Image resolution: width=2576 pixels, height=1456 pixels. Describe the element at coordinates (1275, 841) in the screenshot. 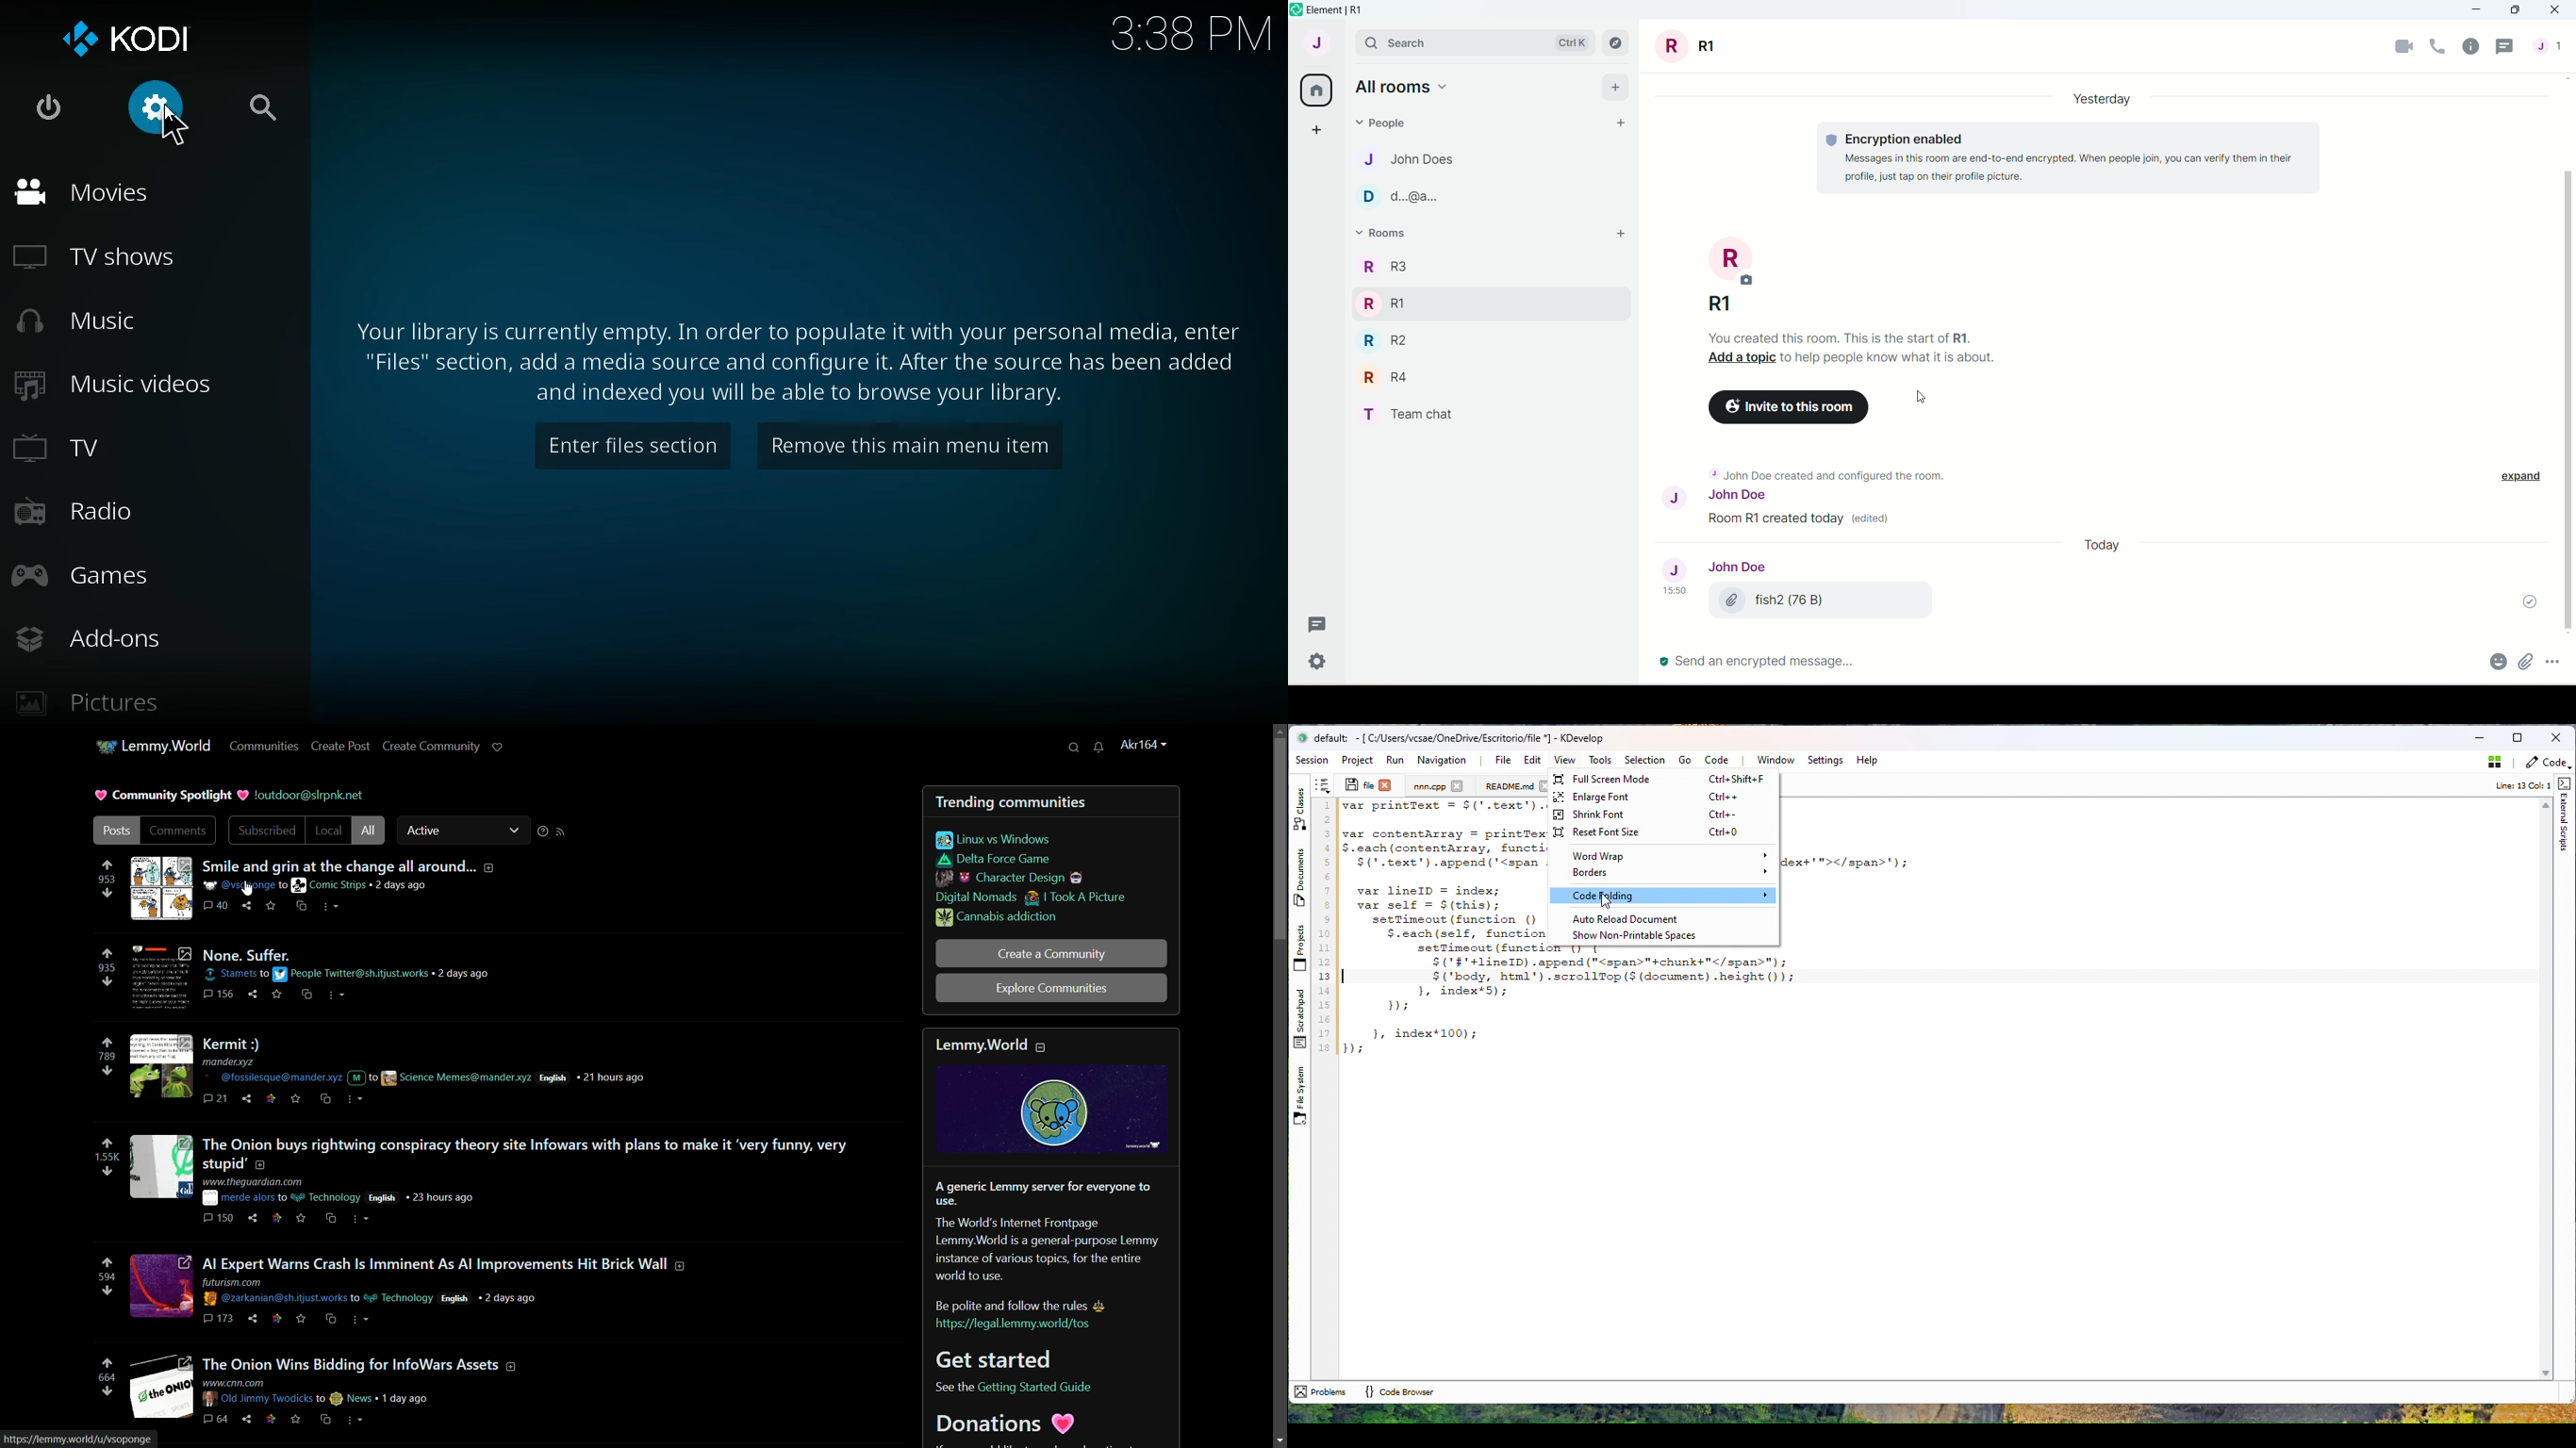

I see `vertical scroll bar` at that location.